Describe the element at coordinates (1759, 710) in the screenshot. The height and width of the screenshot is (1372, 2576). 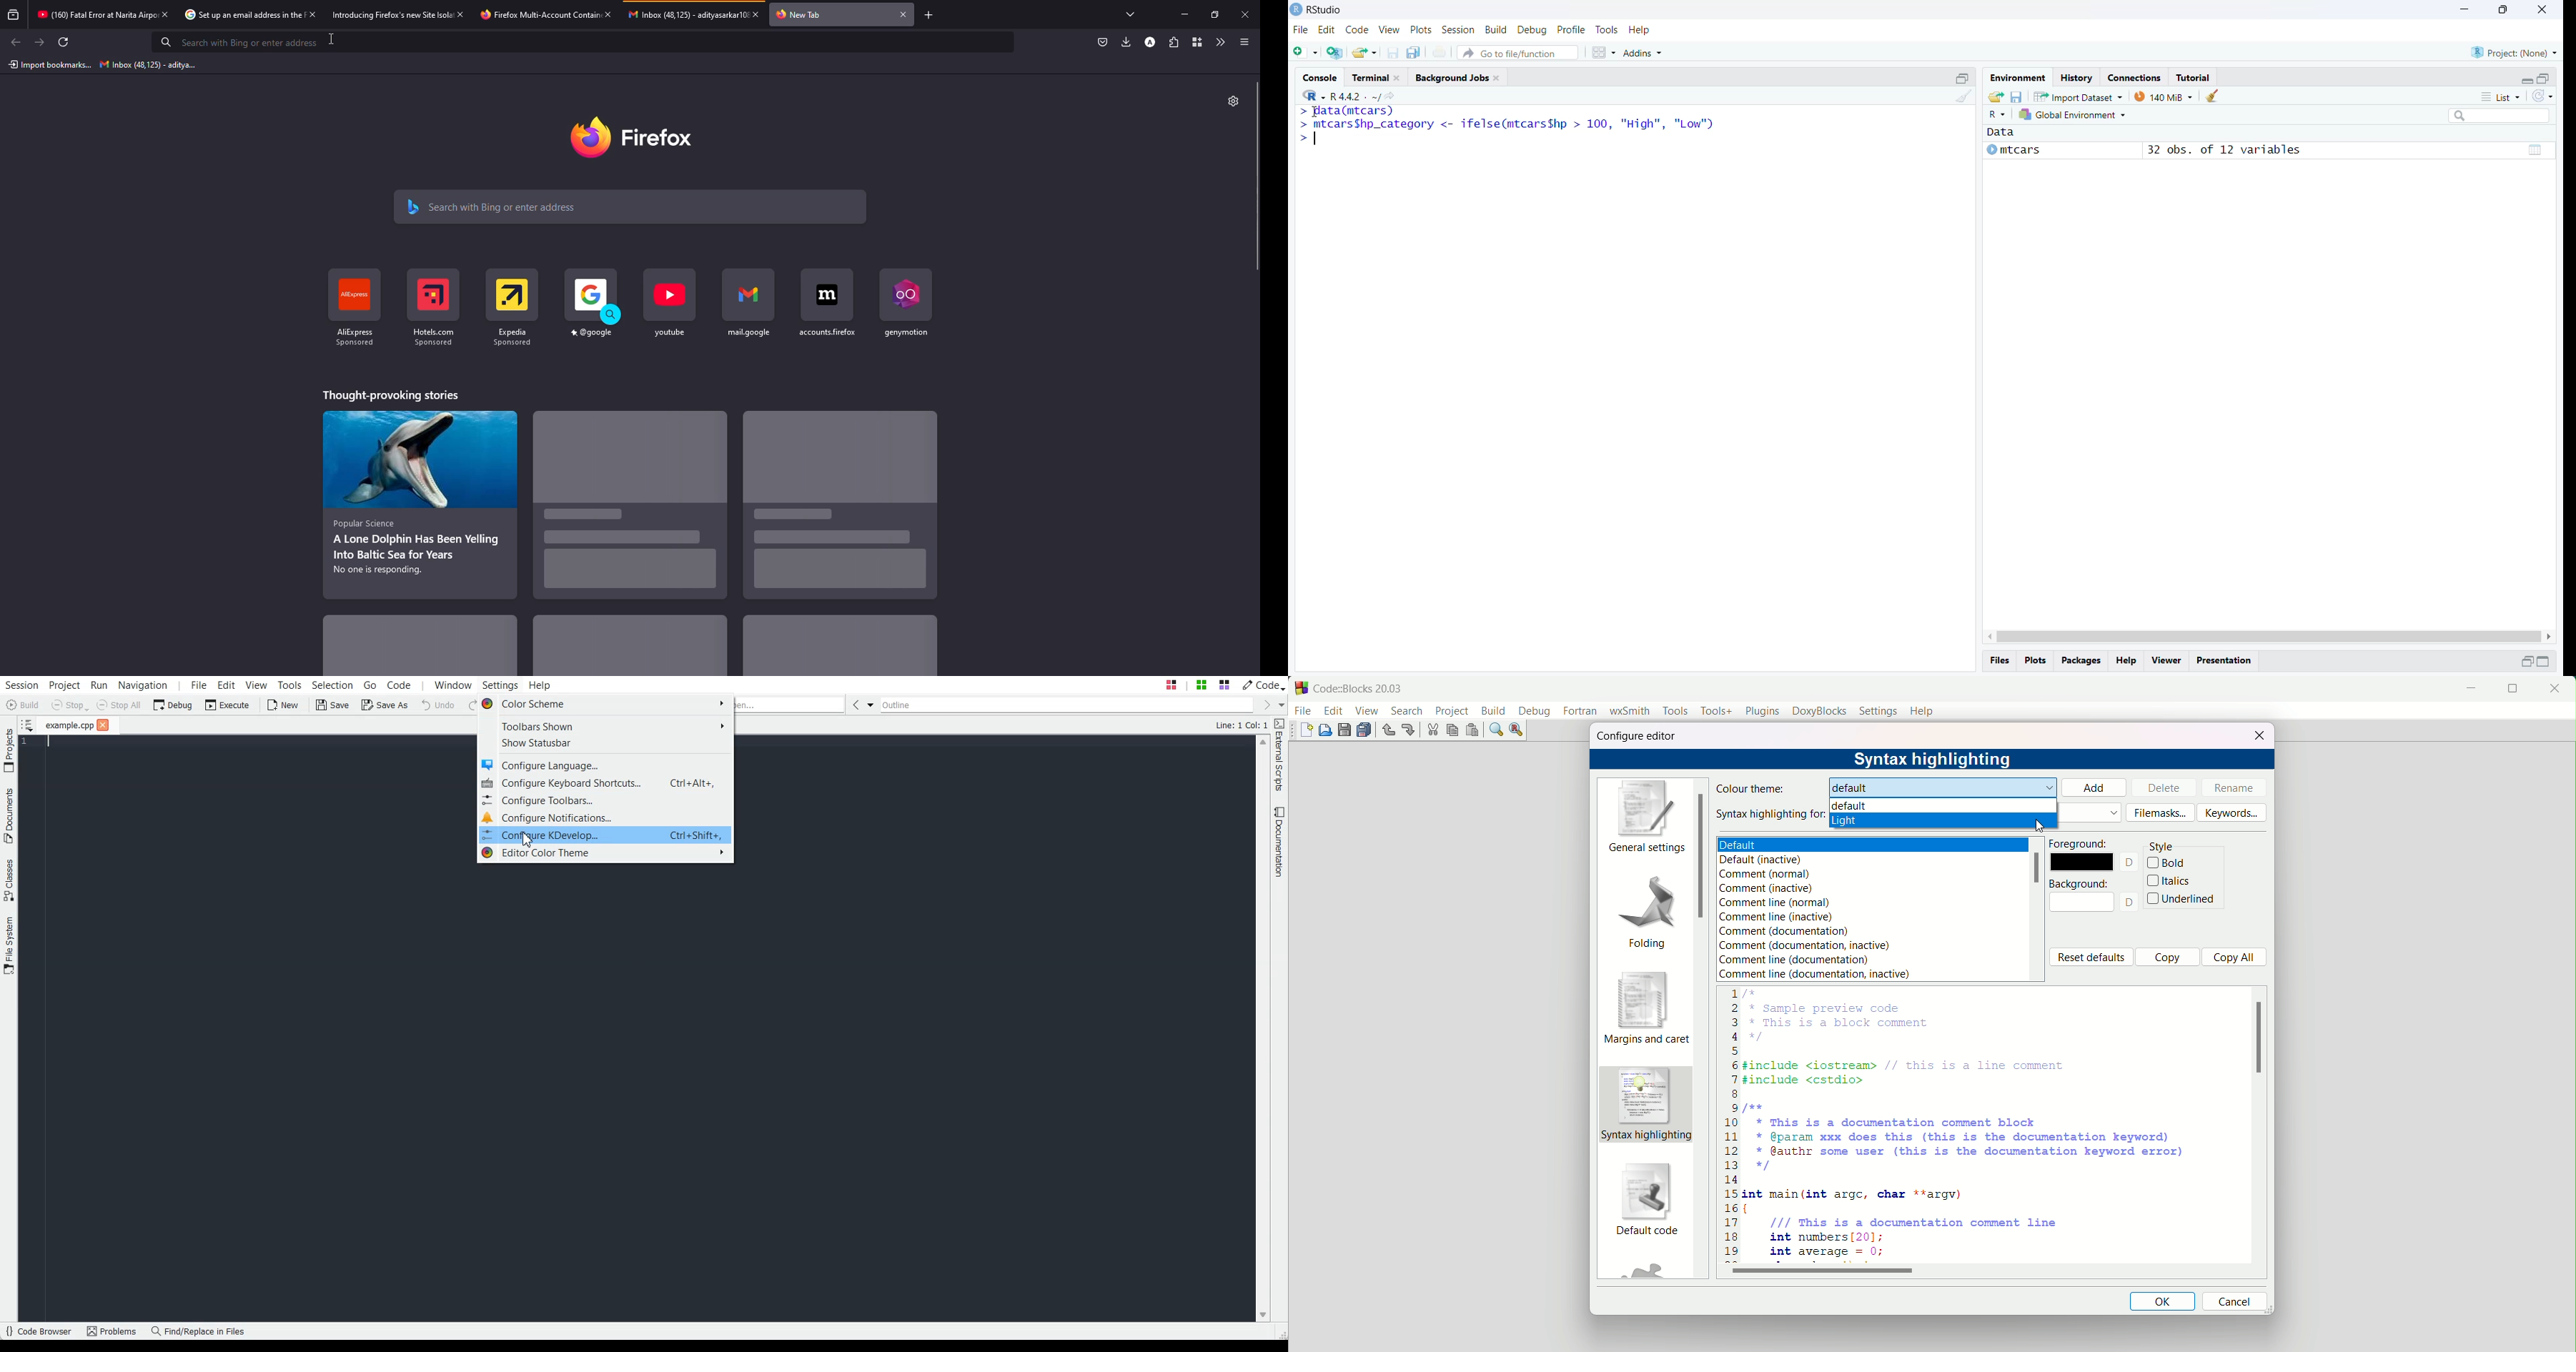
I see `plugins` at that location.